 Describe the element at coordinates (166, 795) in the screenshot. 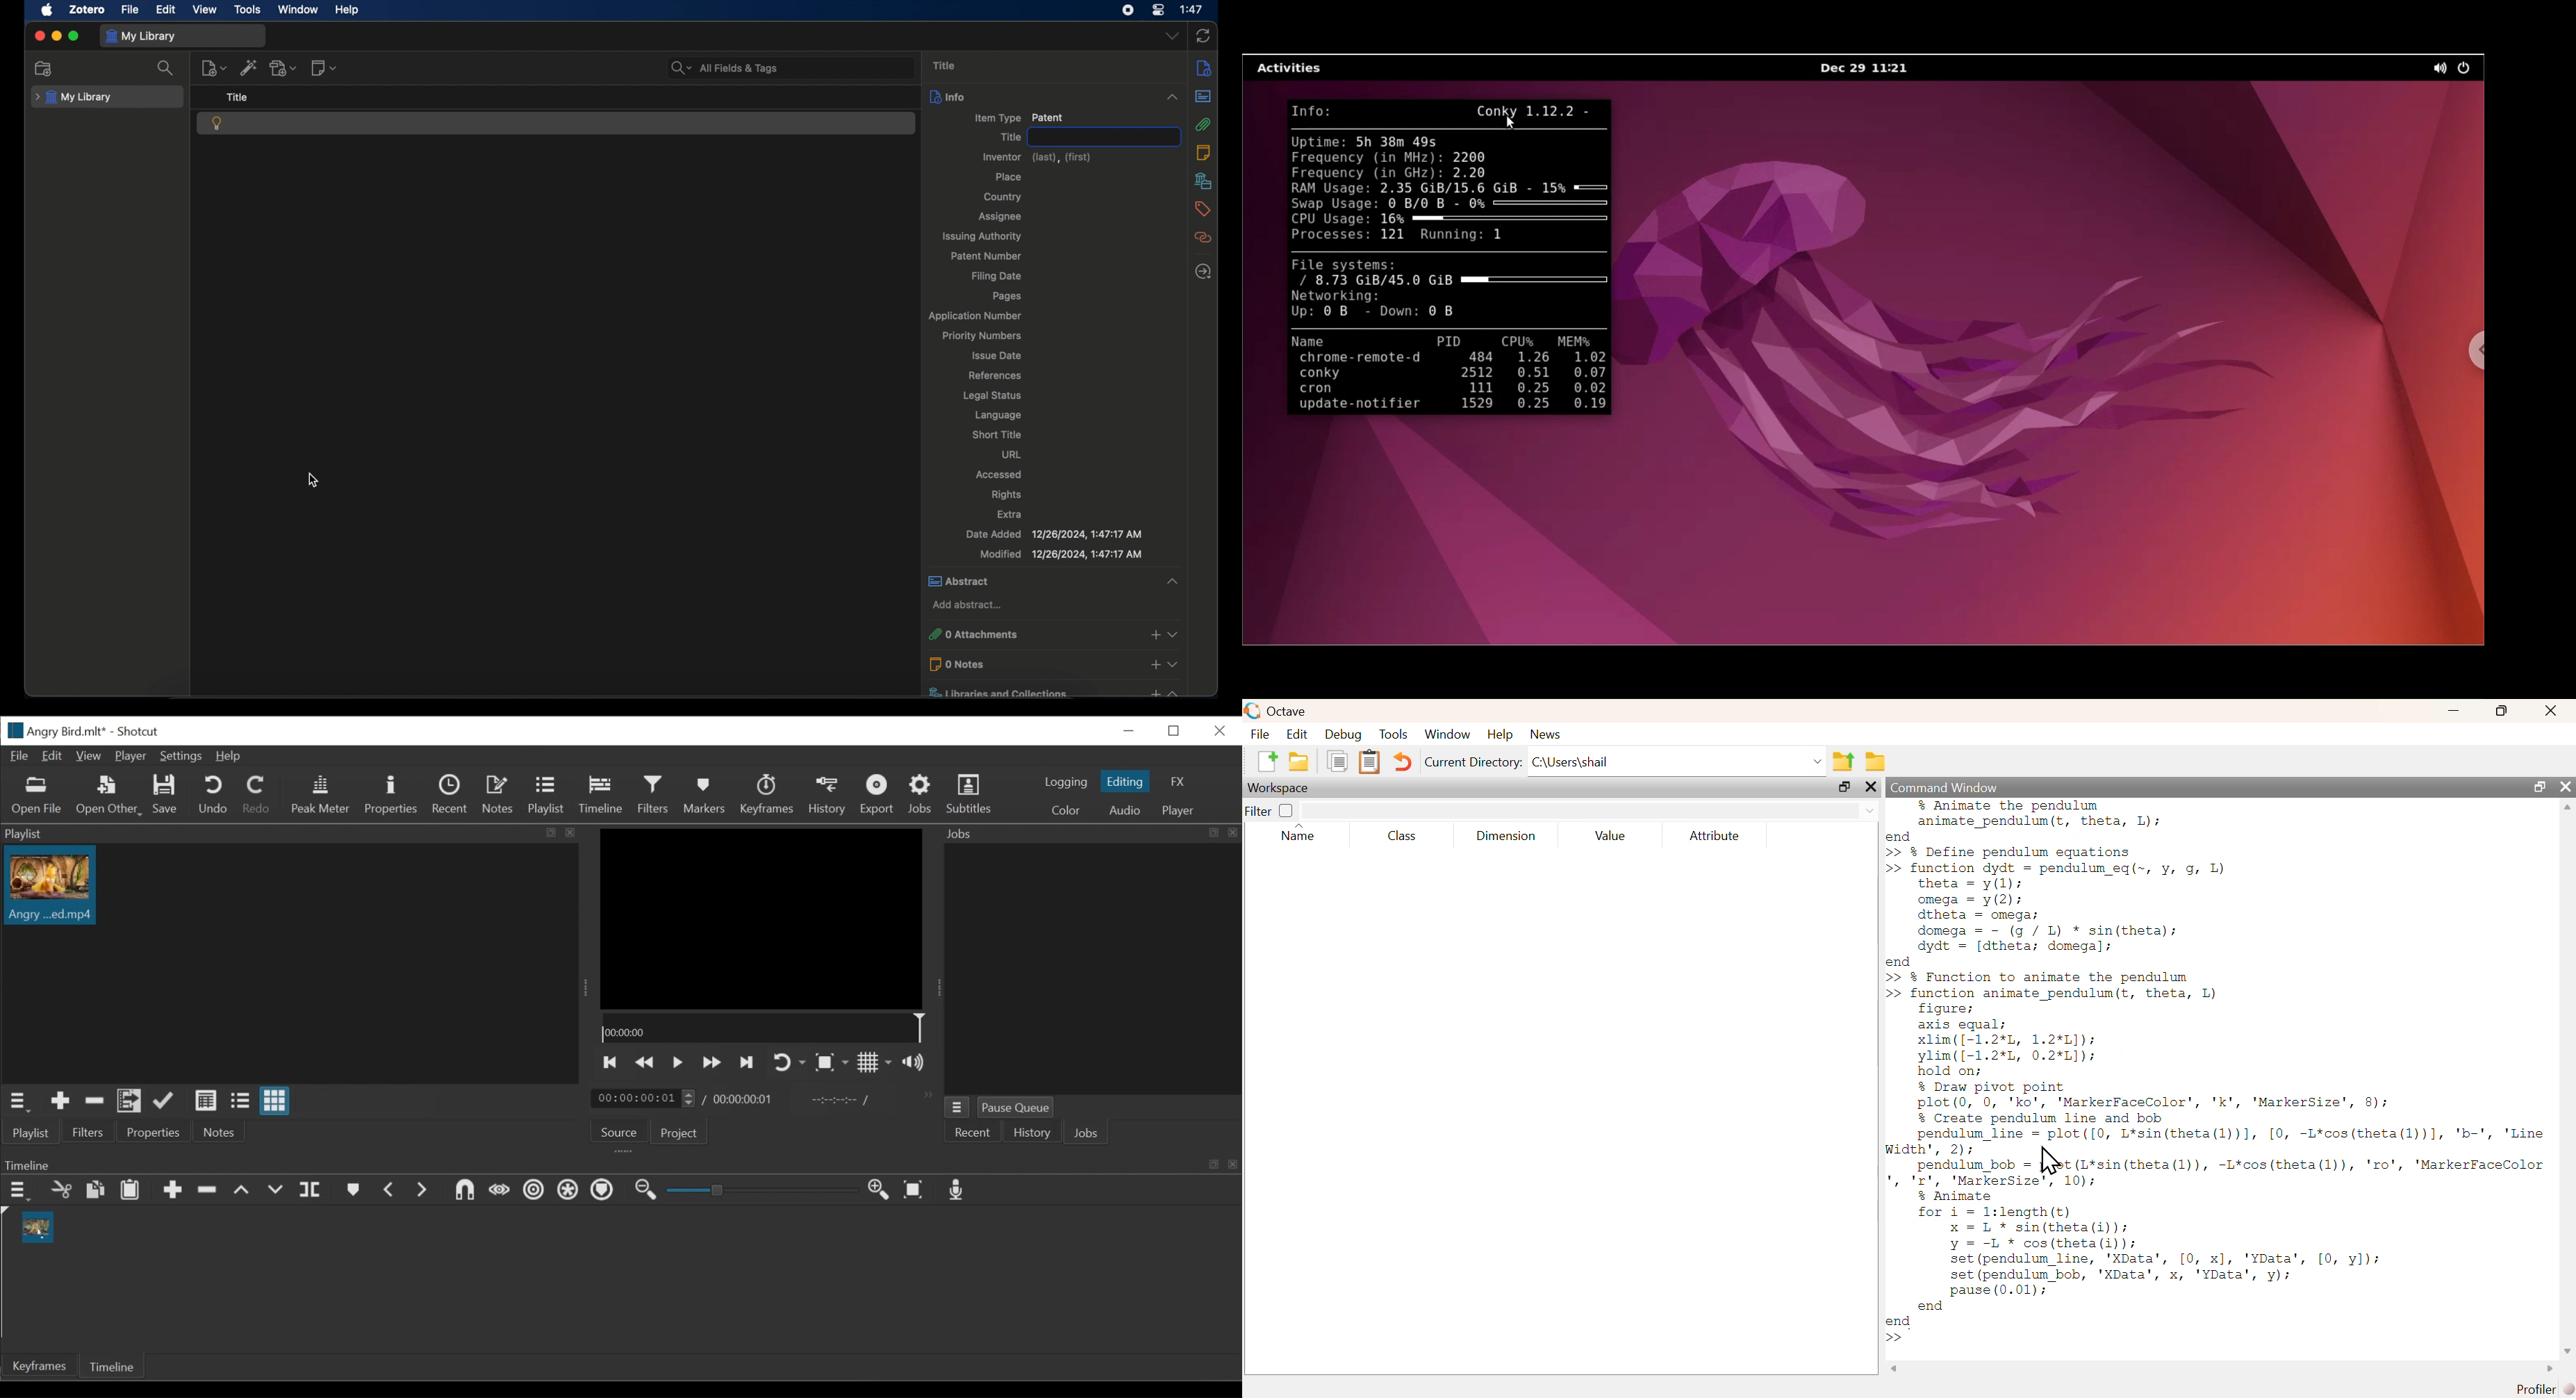

I see `Save` at that location.